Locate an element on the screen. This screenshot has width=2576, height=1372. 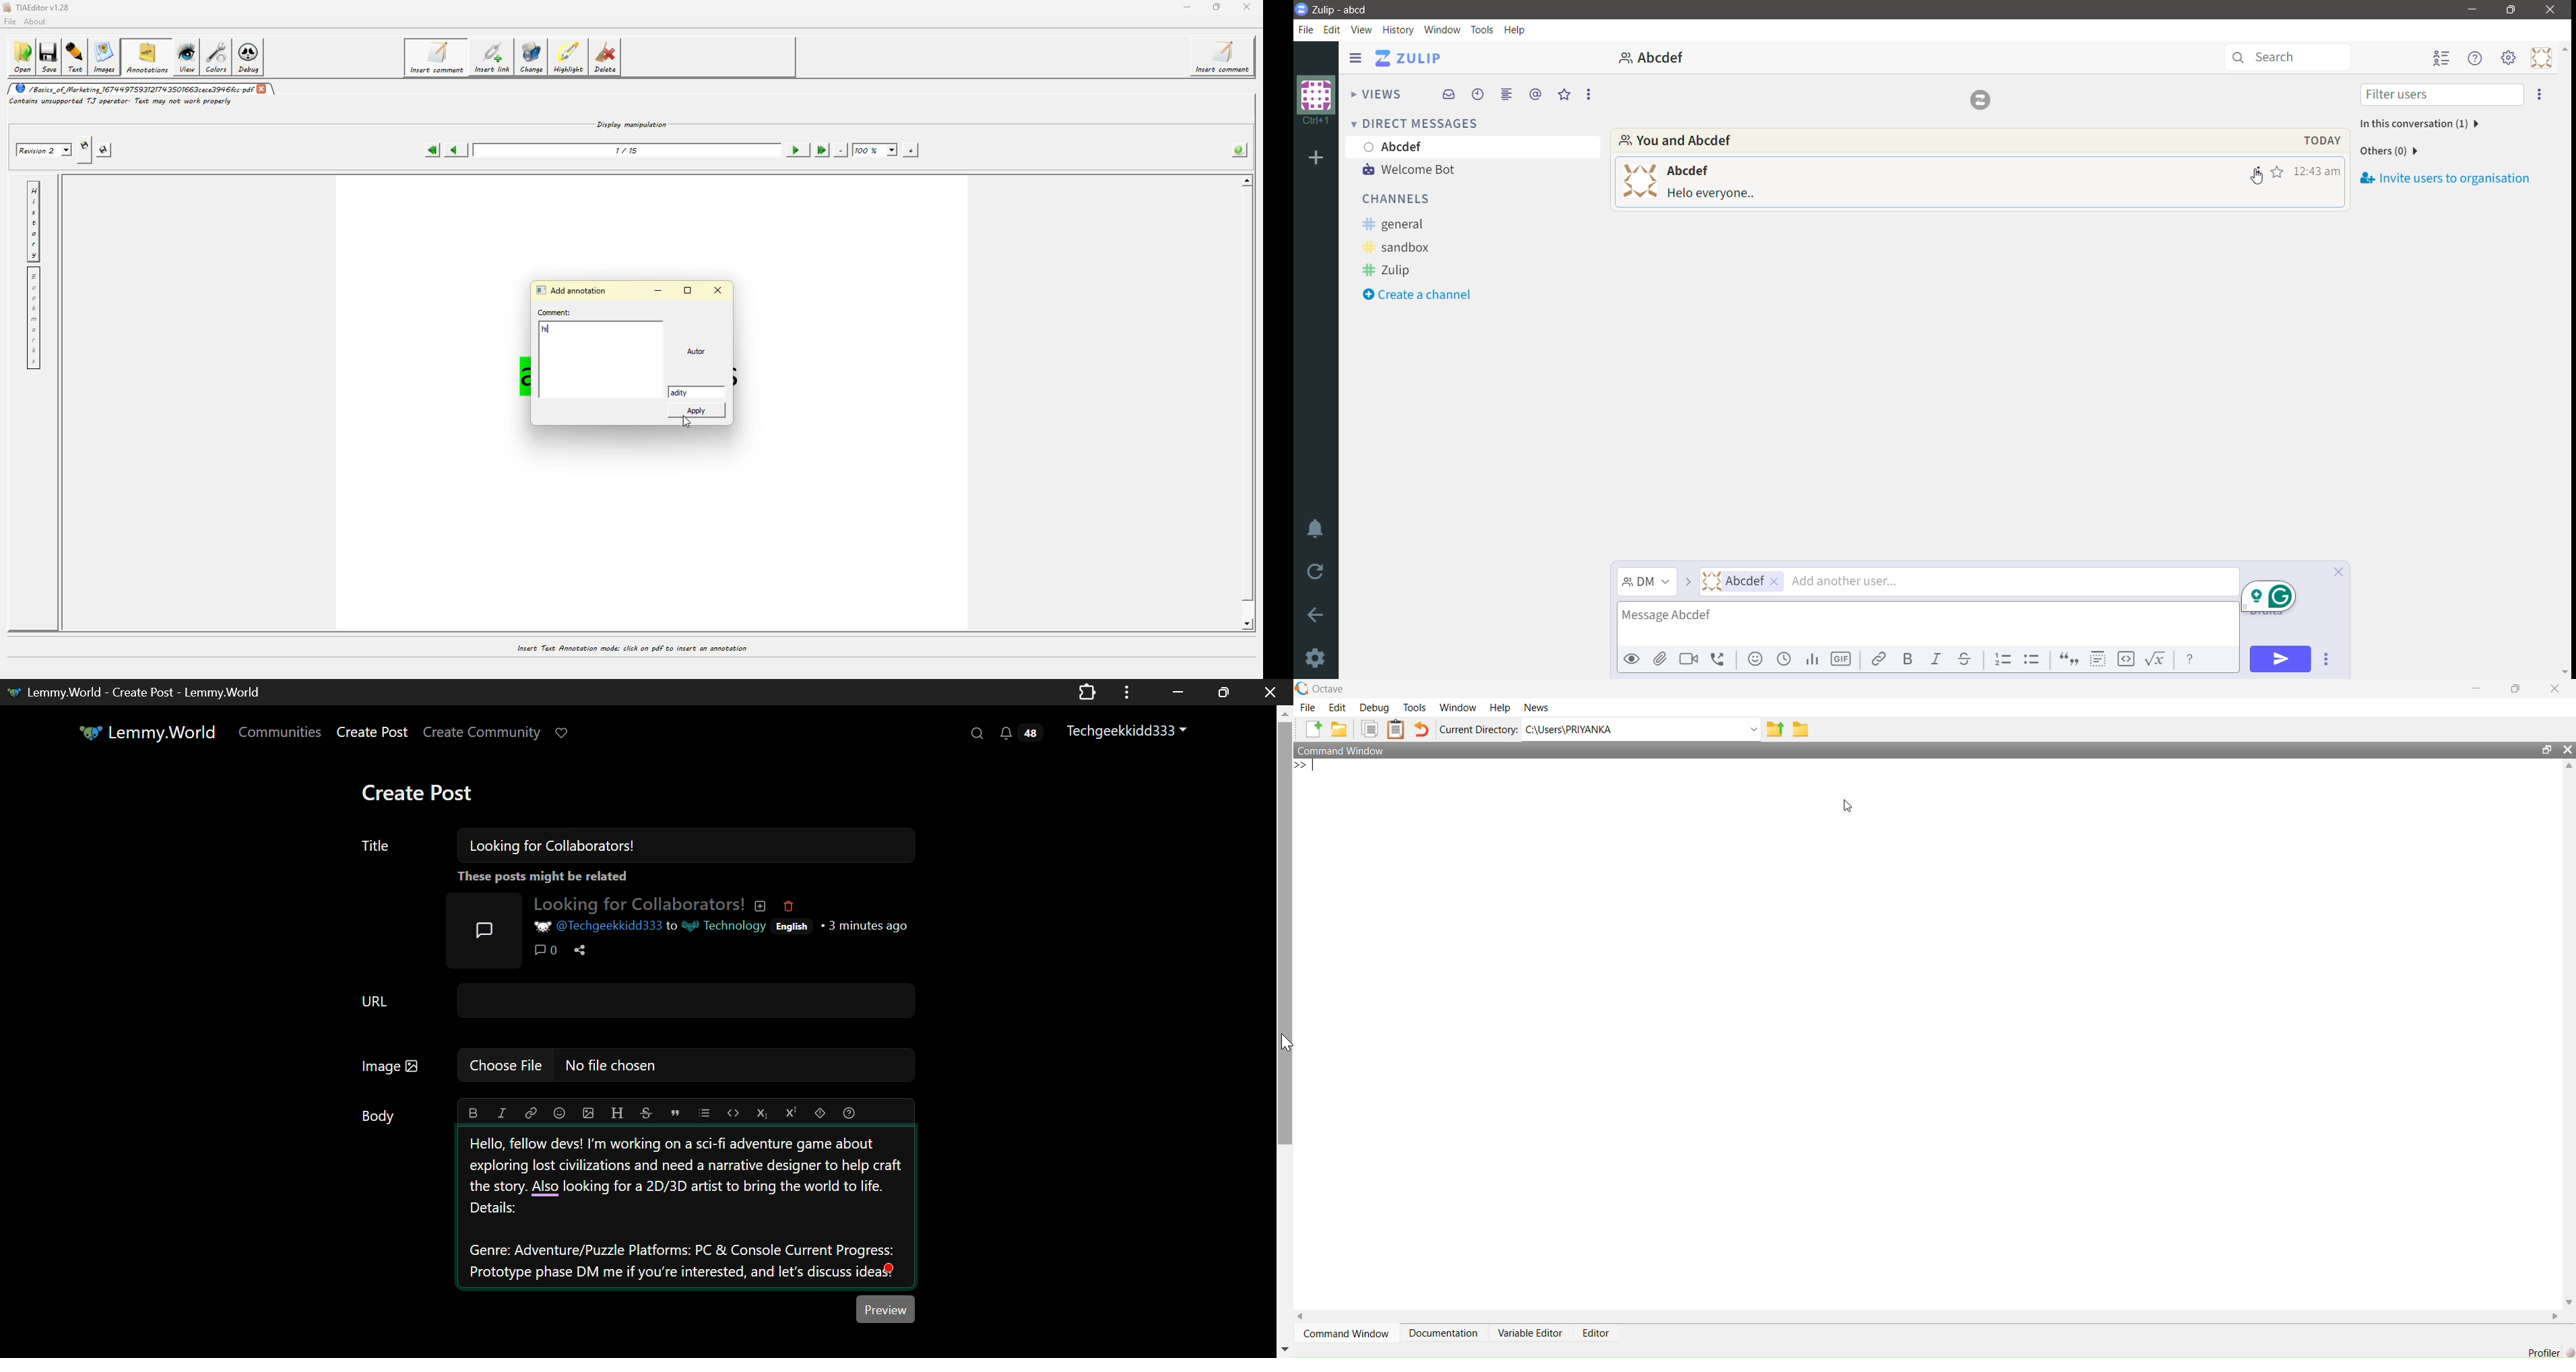
MOUSE_DOWN Cursor Position is located at coordinates (1285, 1043).